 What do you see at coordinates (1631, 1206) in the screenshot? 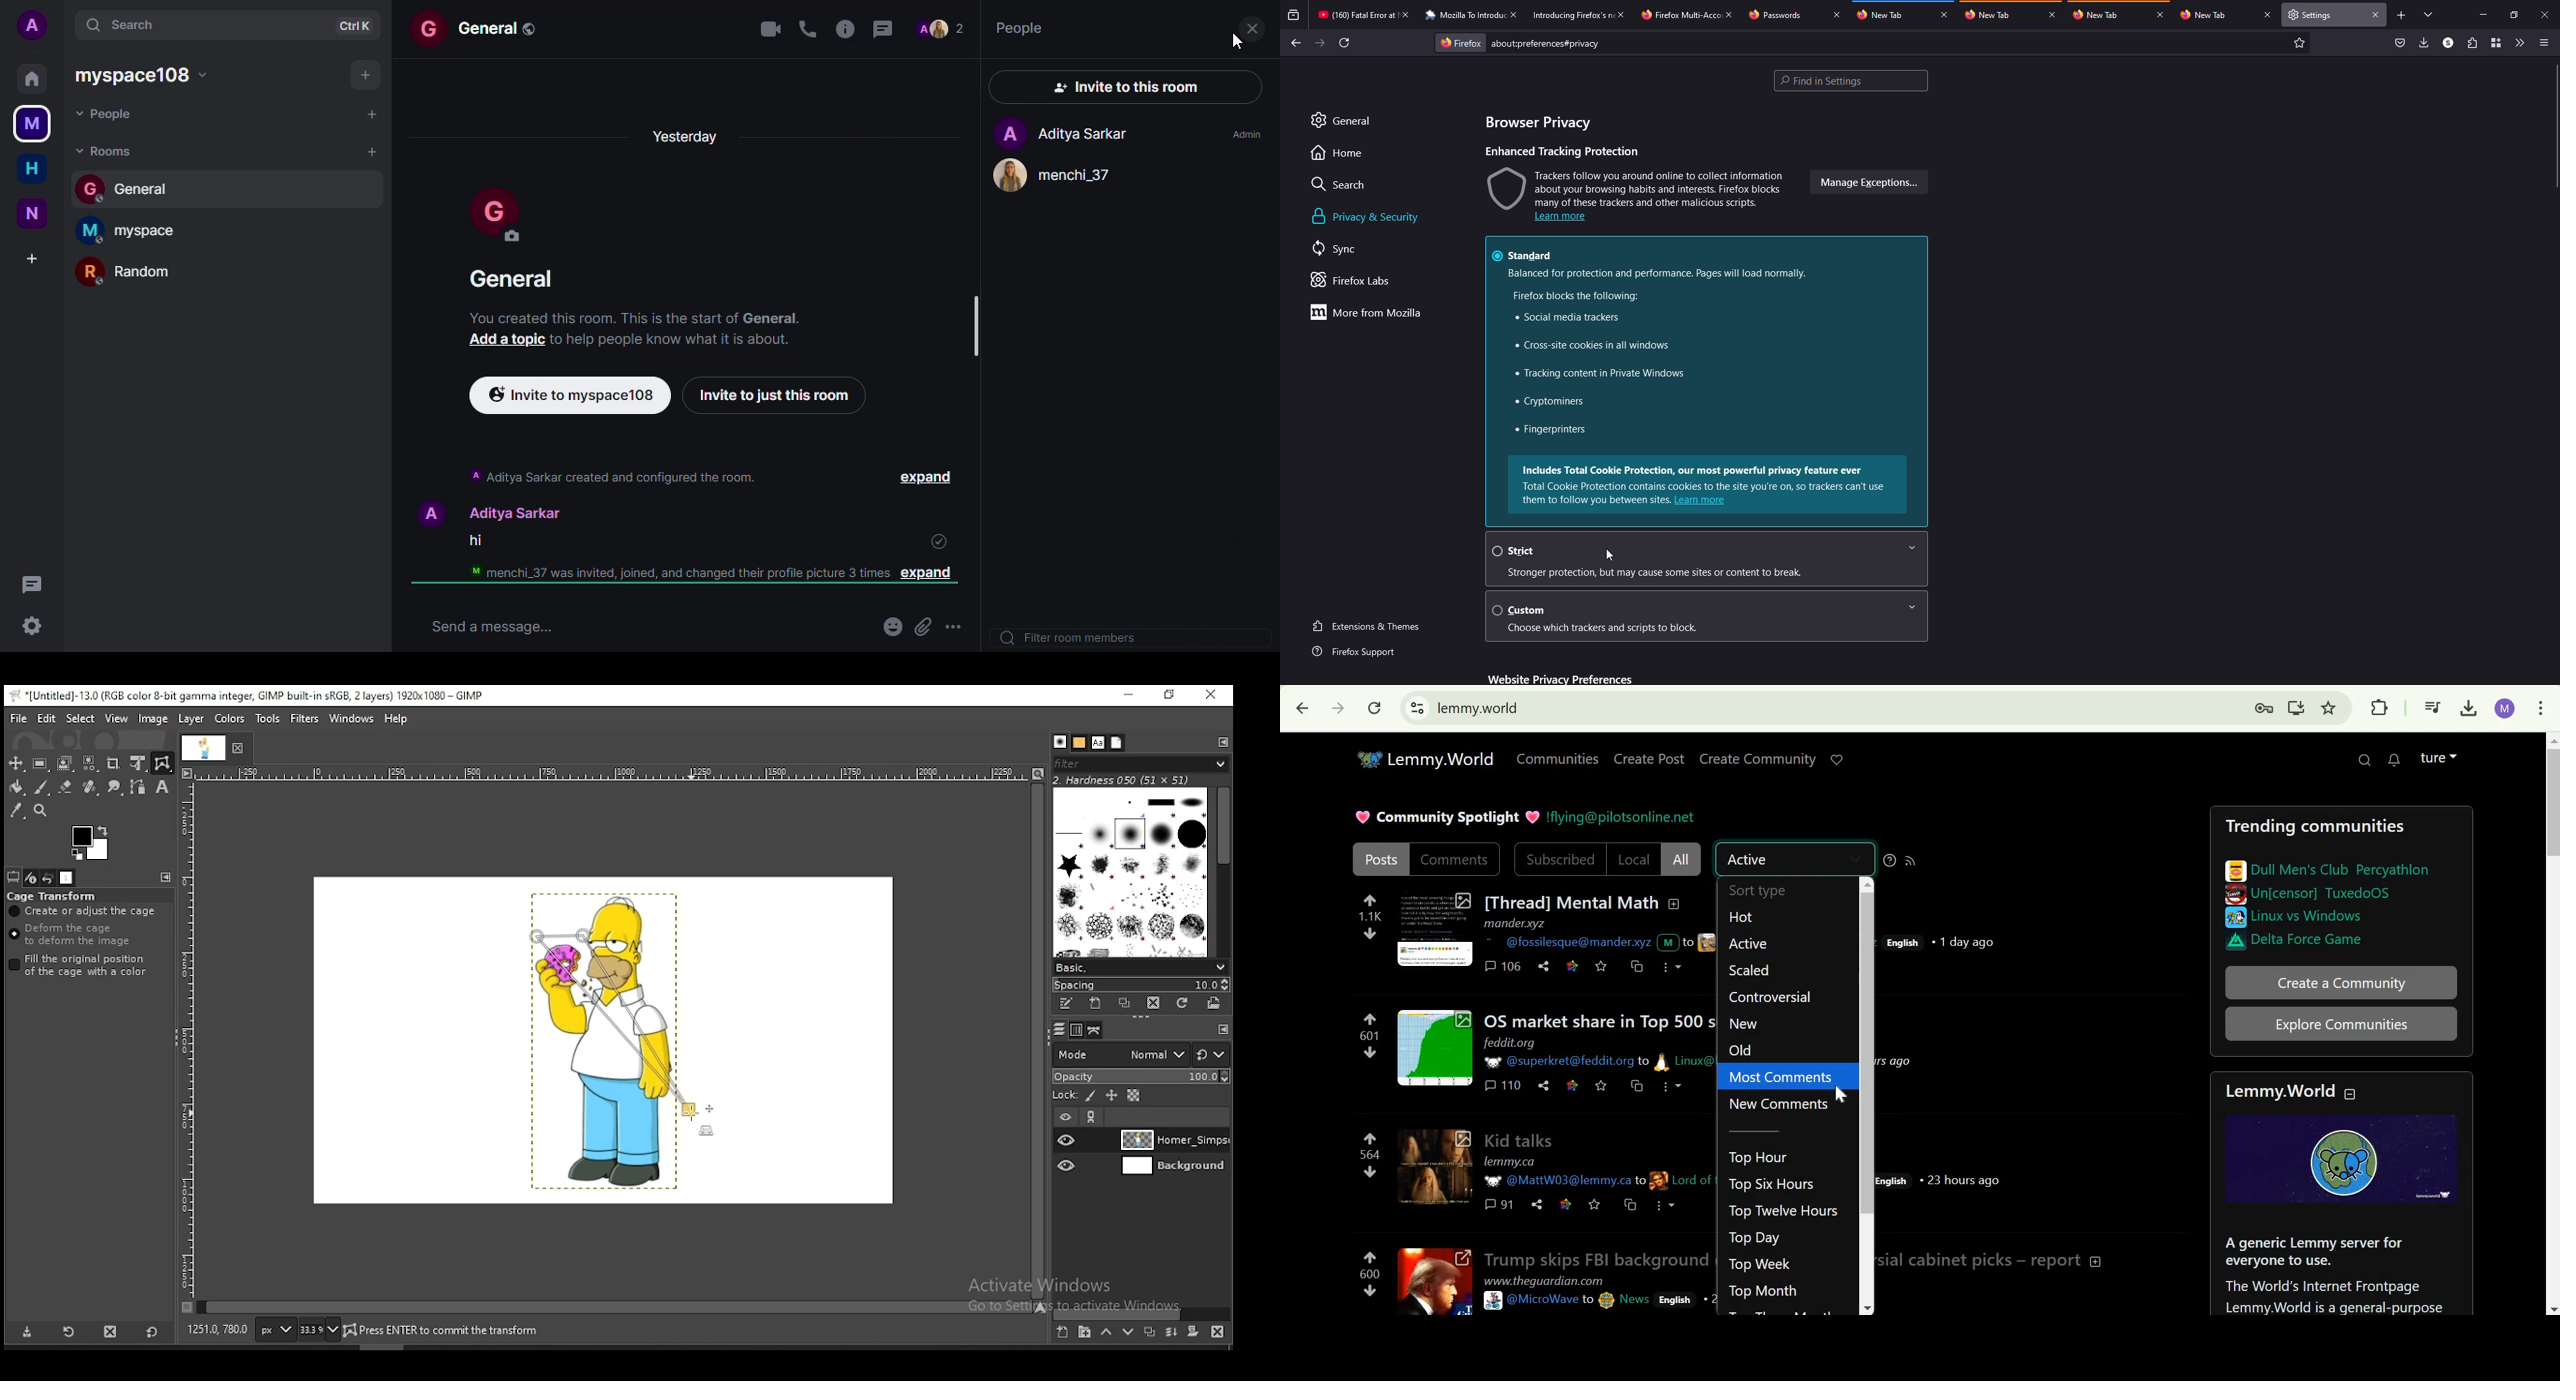
I see `cross-post` at bounding box center [1631, 1206].